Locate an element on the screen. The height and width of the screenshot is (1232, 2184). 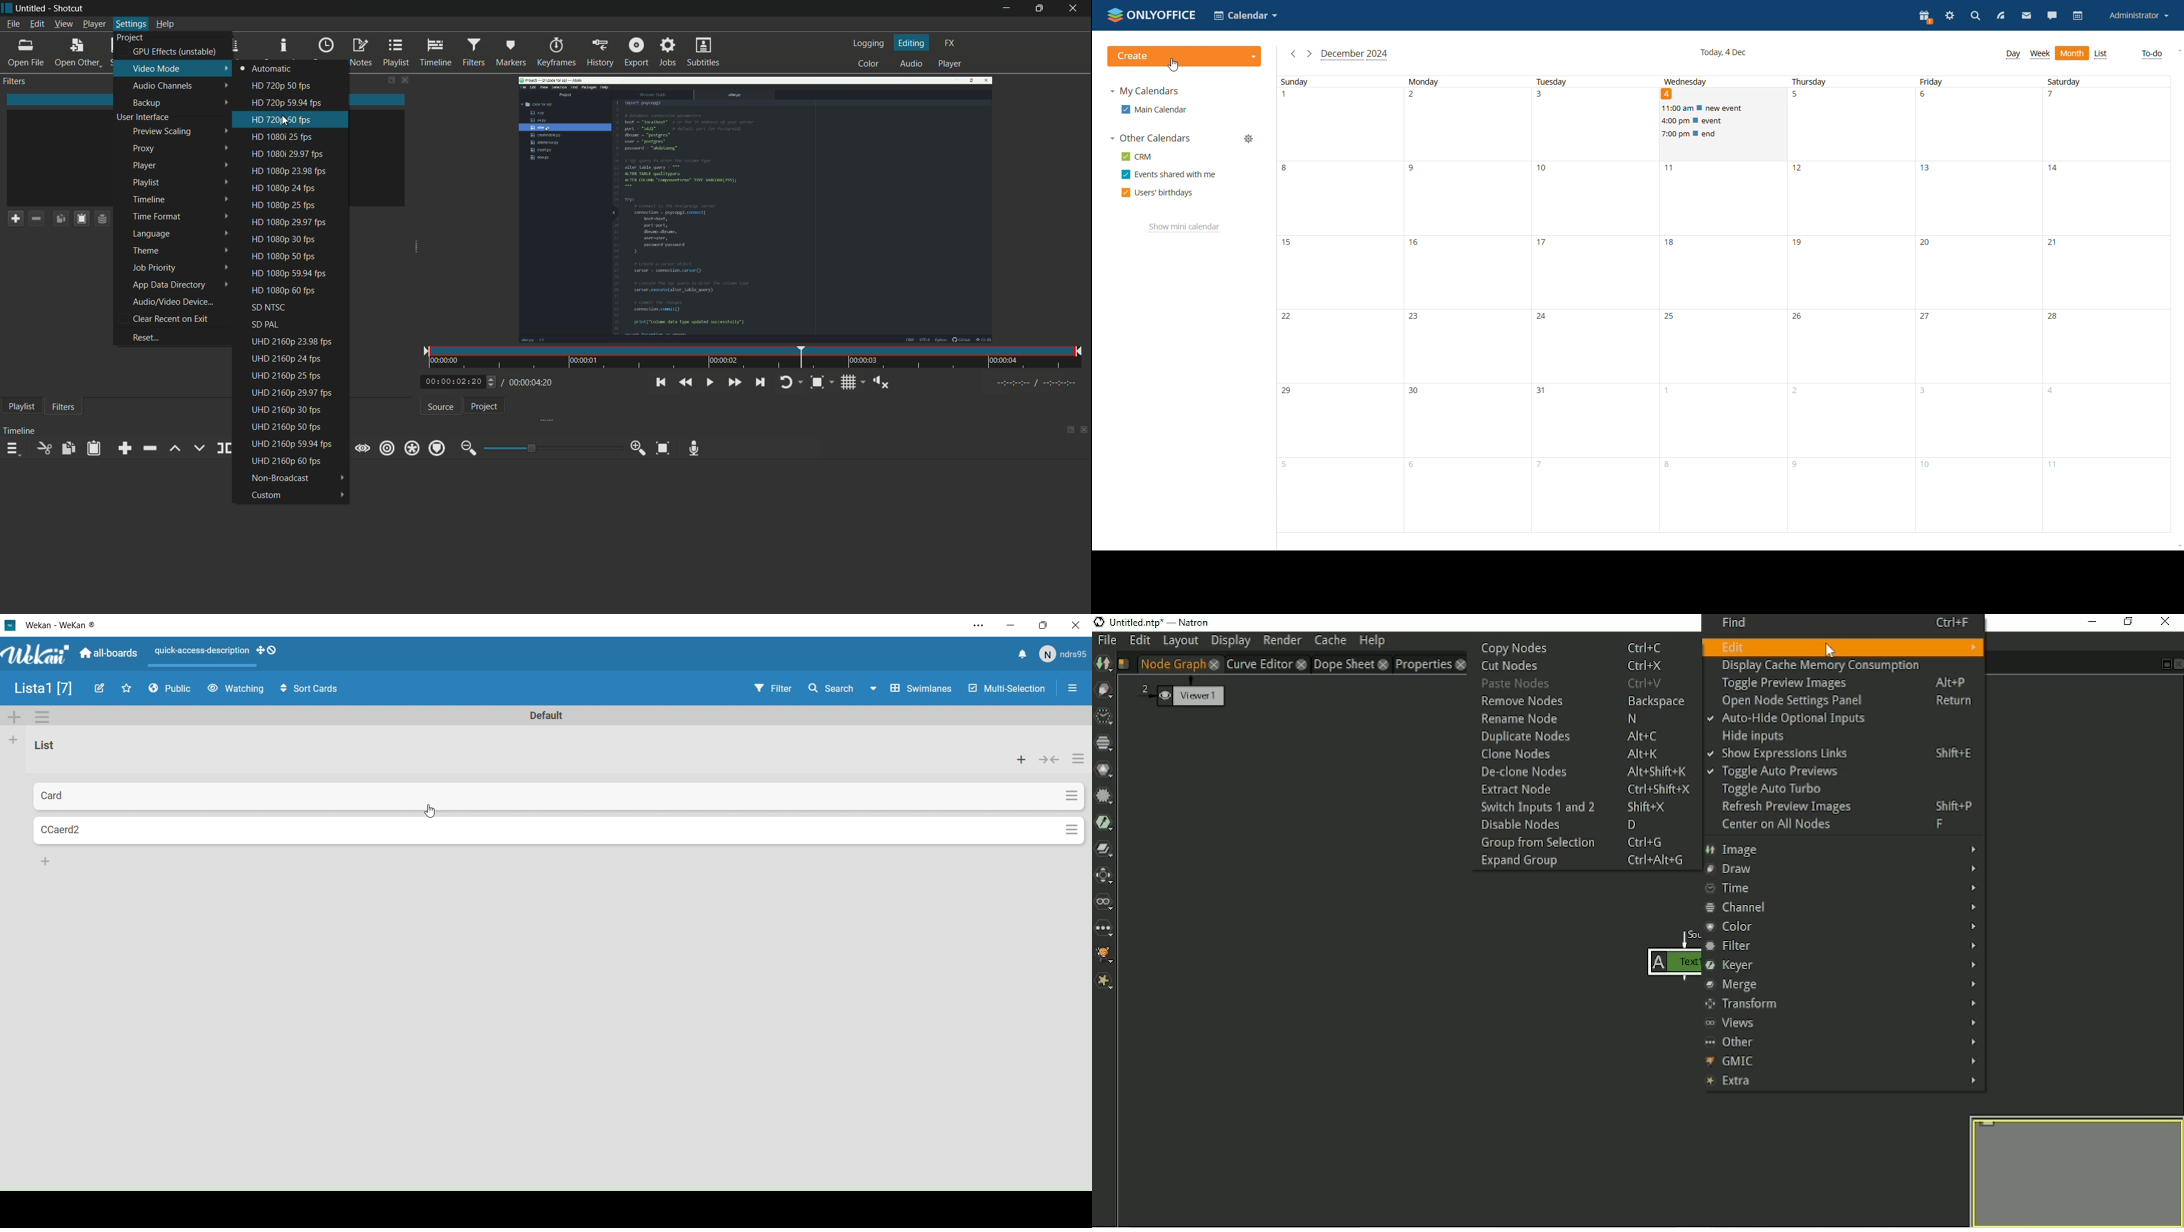
Name is located at coordinates (43, 689).